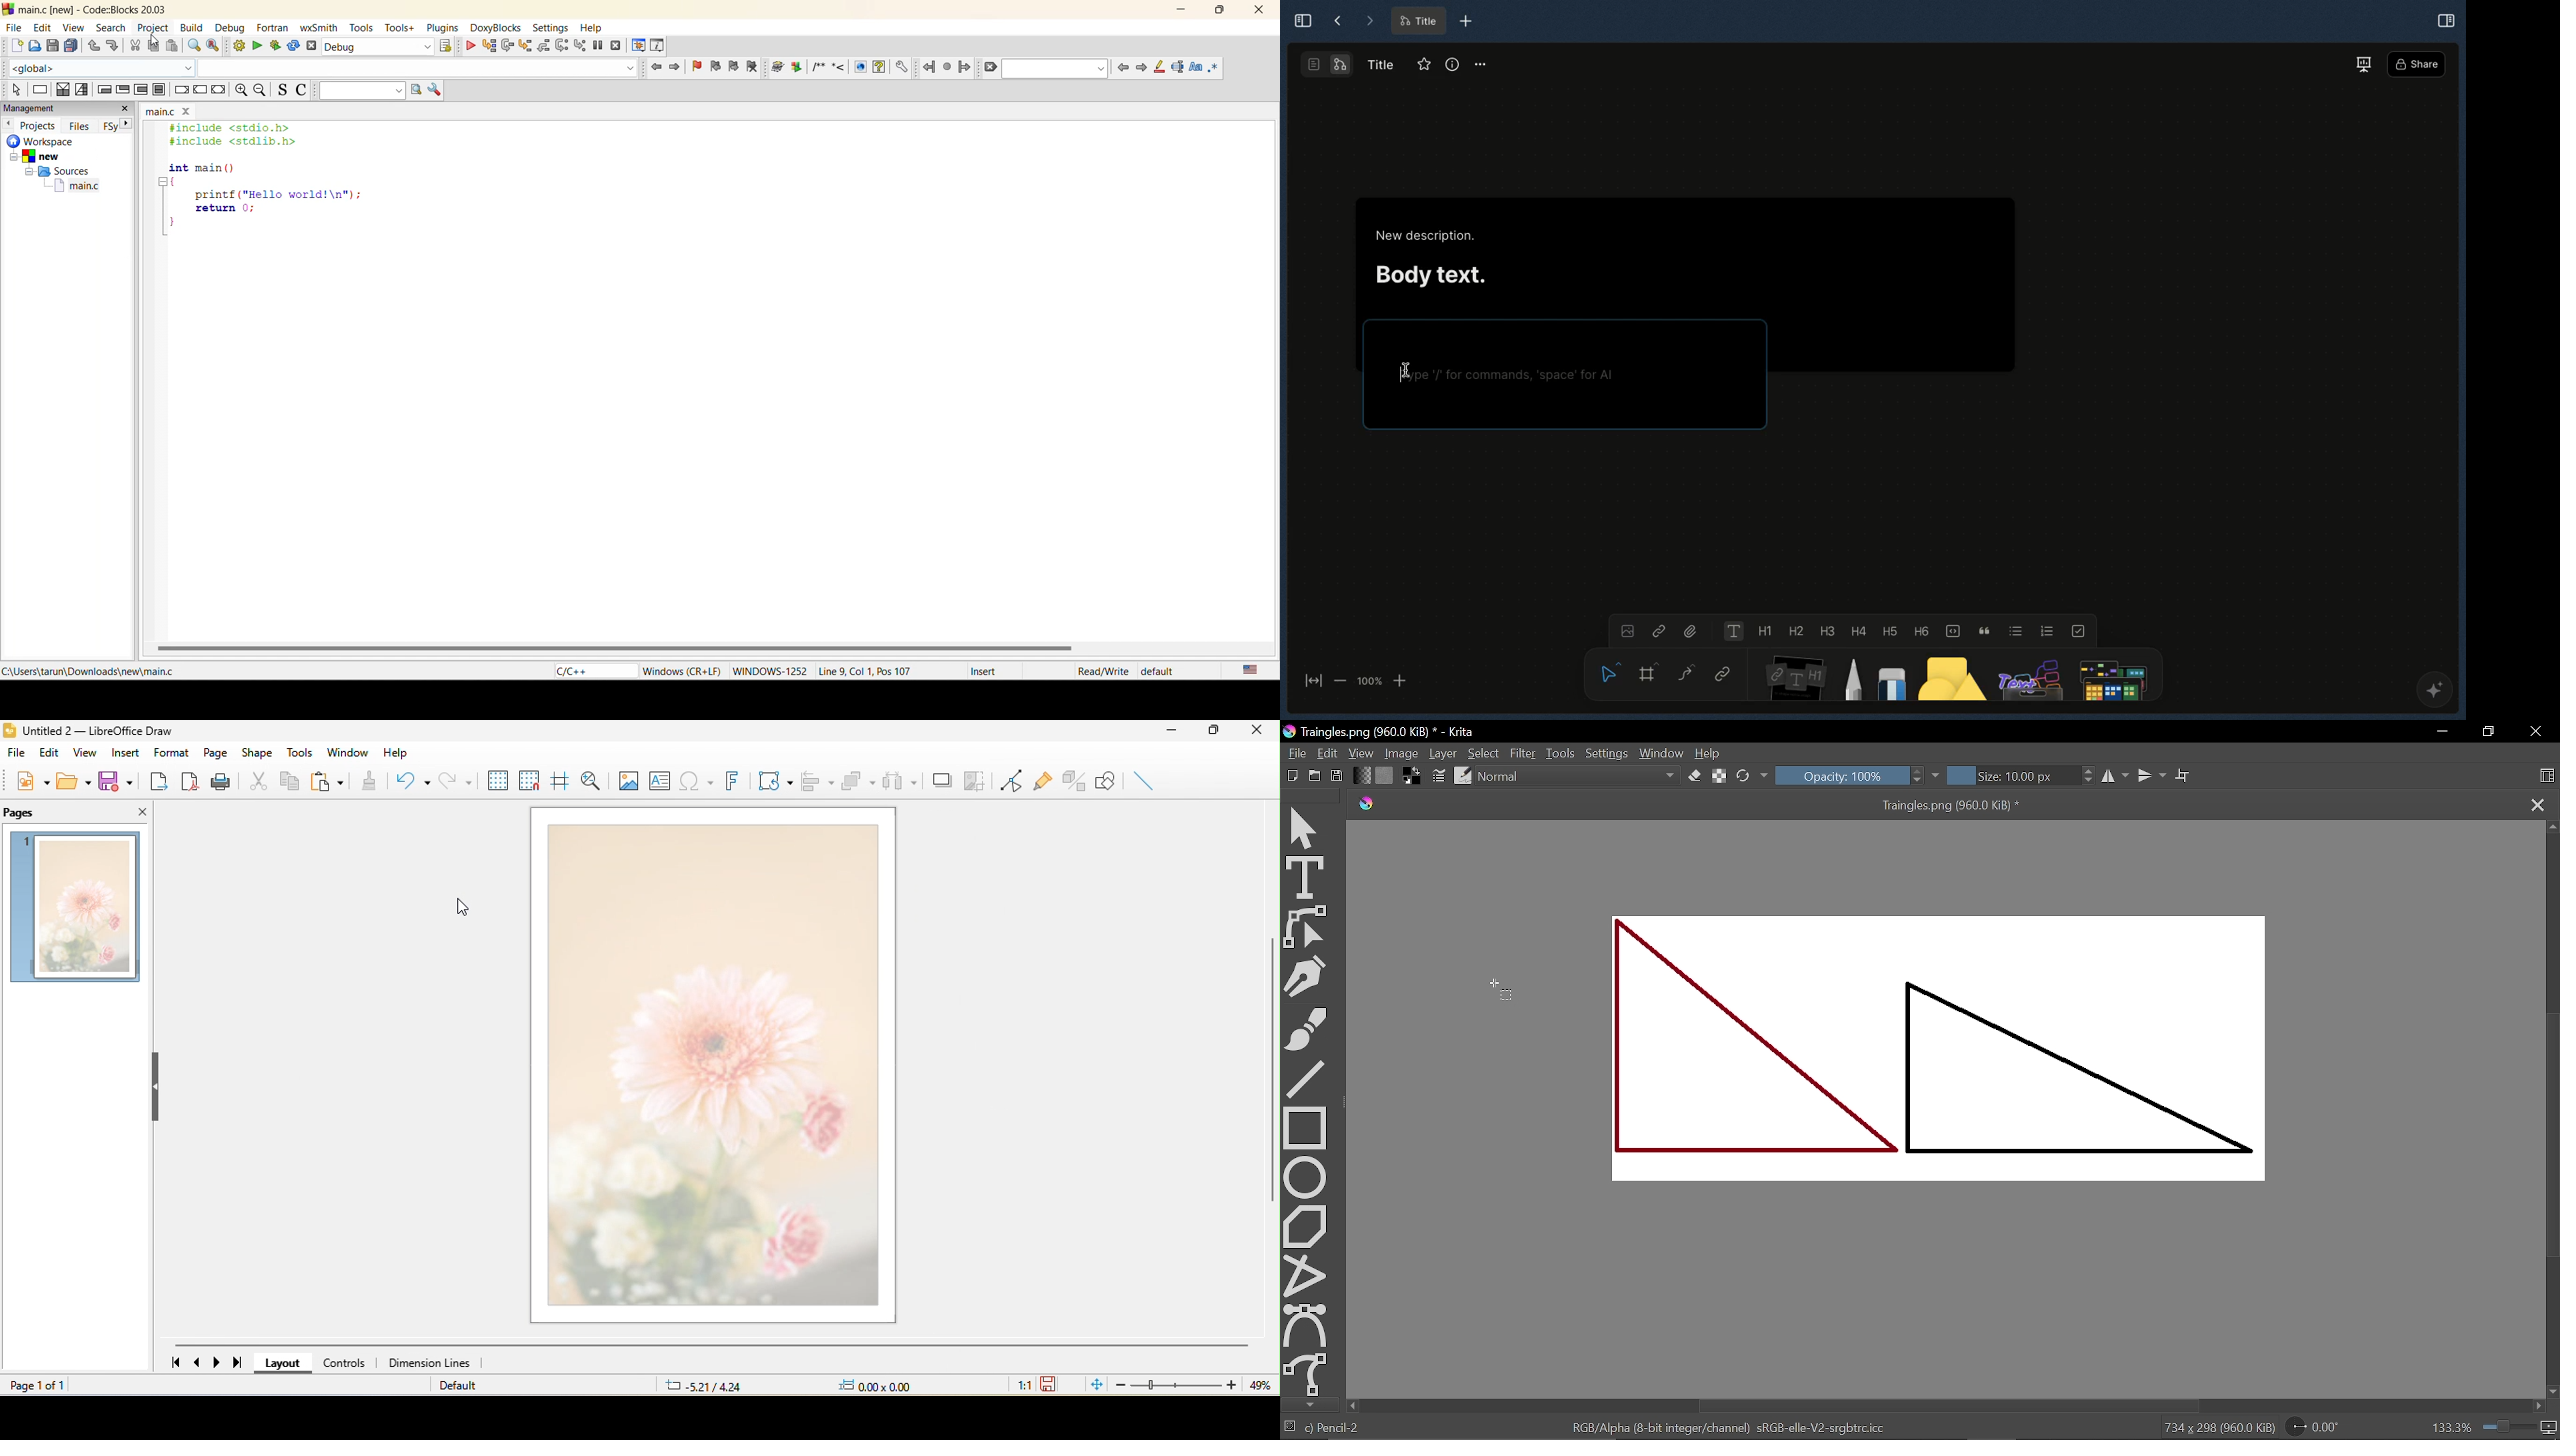 This screenshot has width=2576, height=1456. What do you see at coordinates (677, 67) in the screenshot?
I see `jump forward` at bounding box center [677, 67].